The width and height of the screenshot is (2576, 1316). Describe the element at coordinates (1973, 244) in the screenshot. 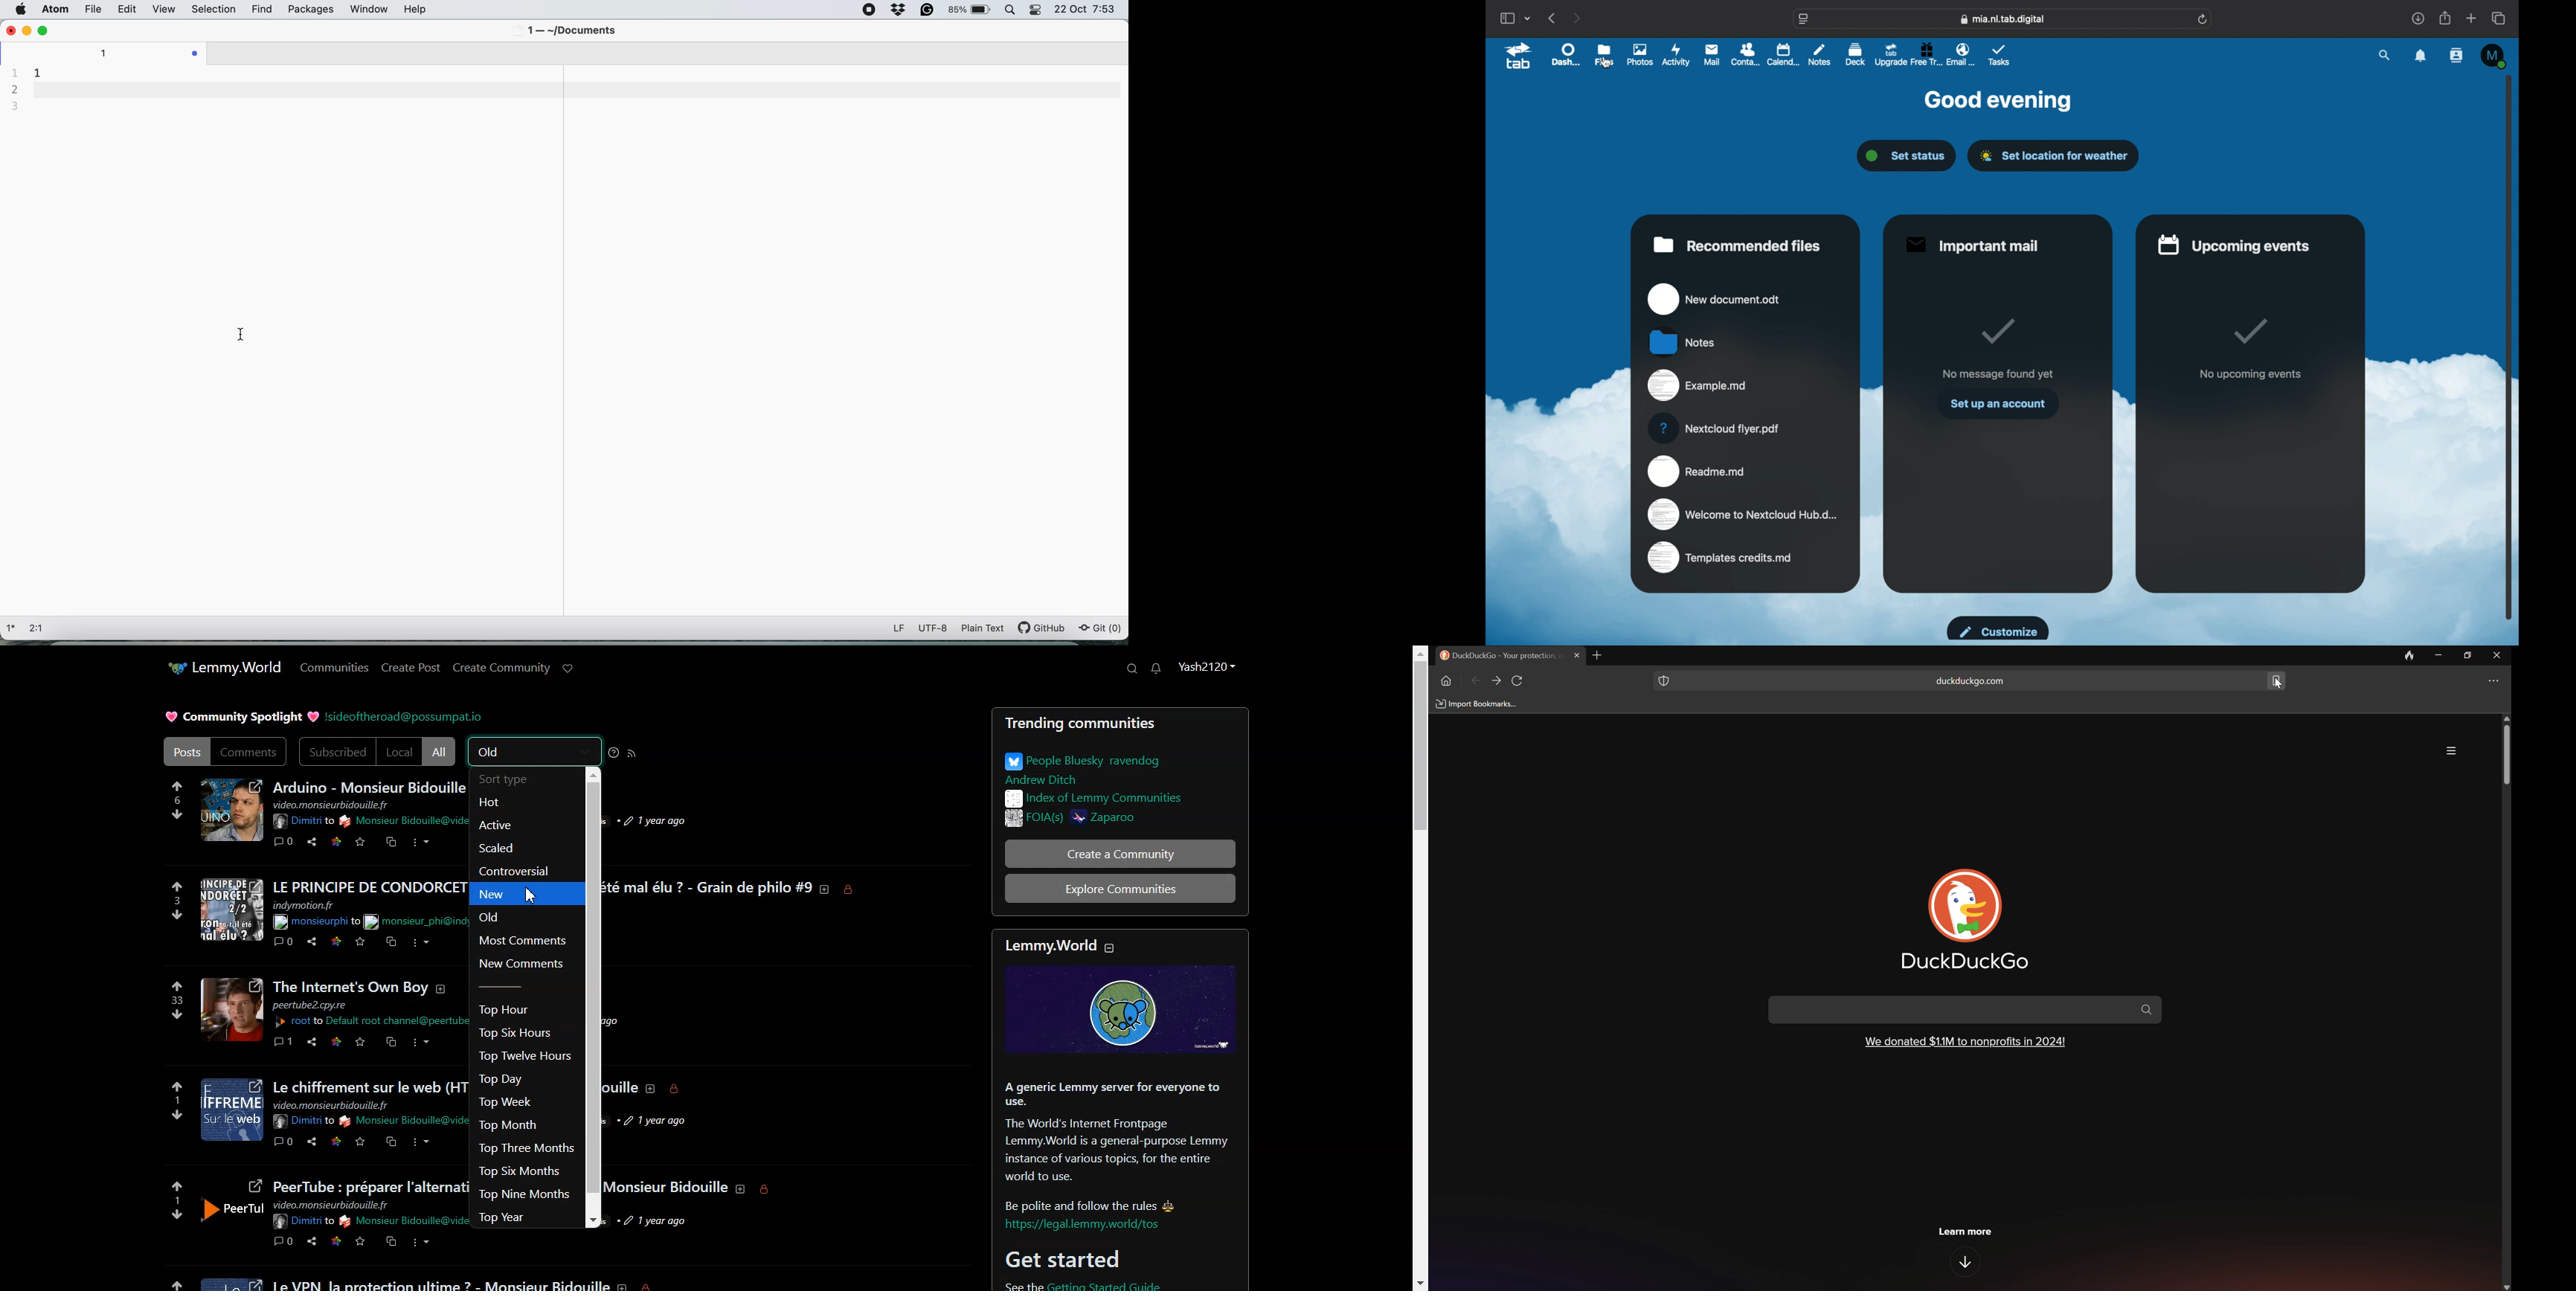

I see `important mail` at that location.